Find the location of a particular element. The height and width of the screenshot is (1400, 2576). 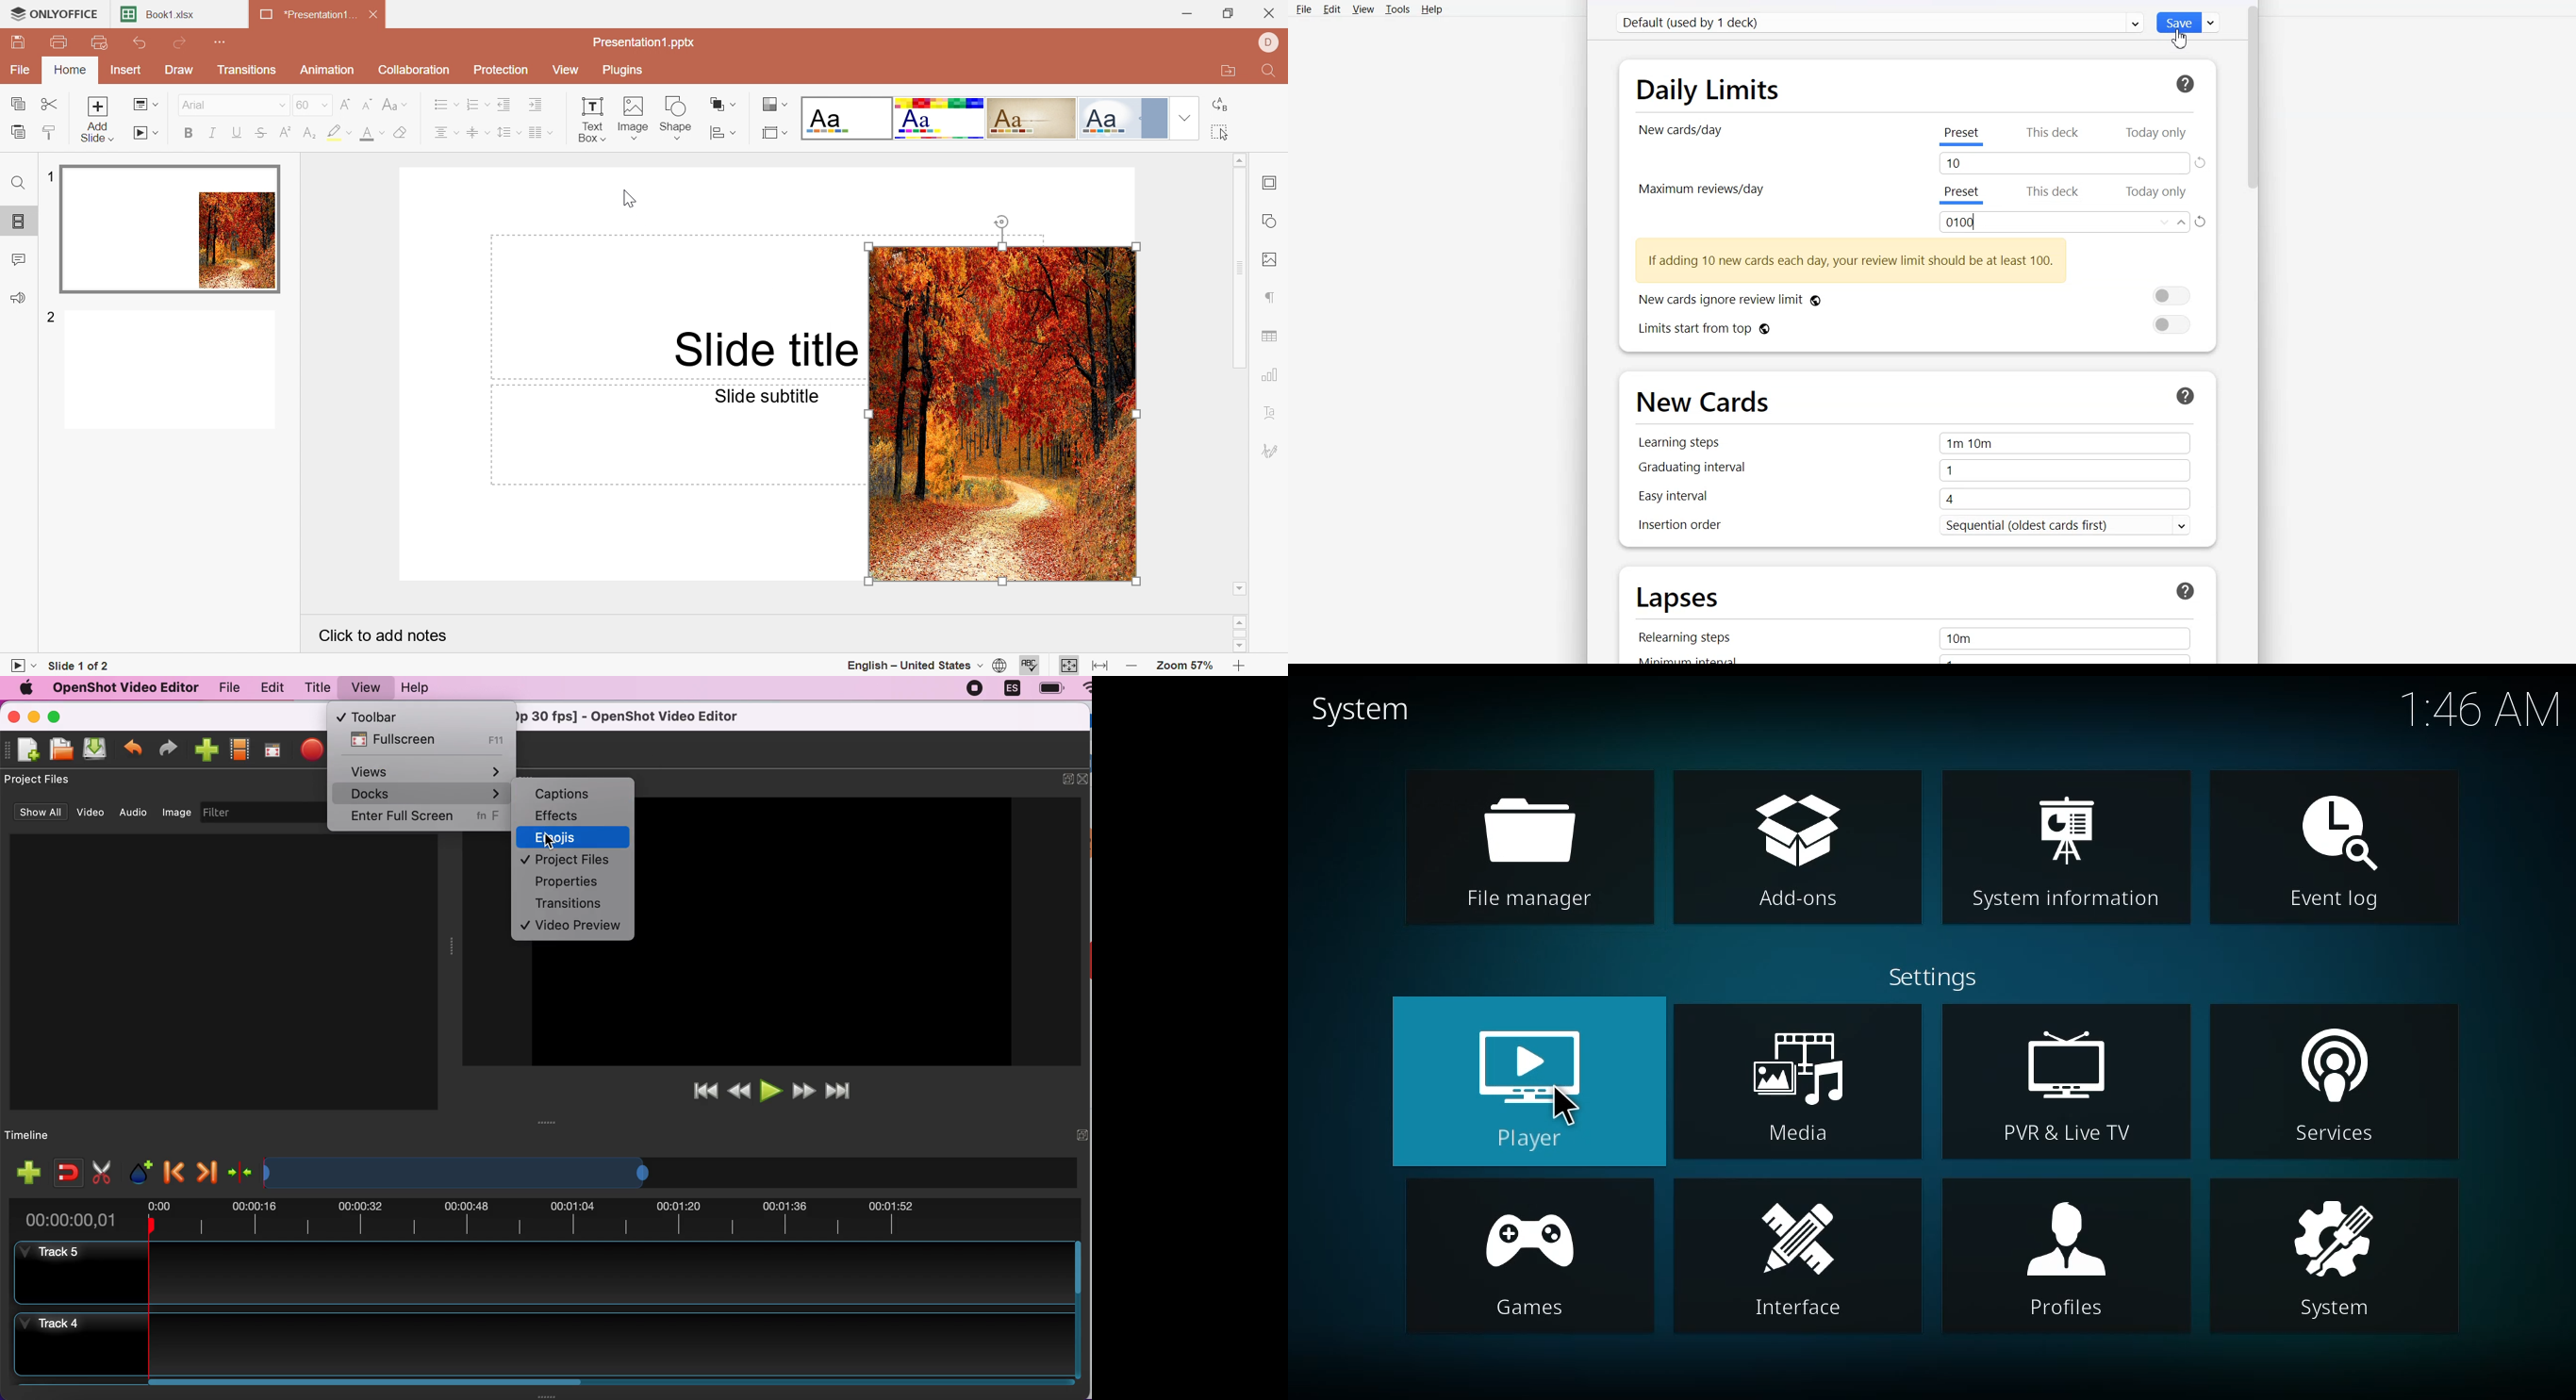

Horizontal align is located at coordinates (445, 134).